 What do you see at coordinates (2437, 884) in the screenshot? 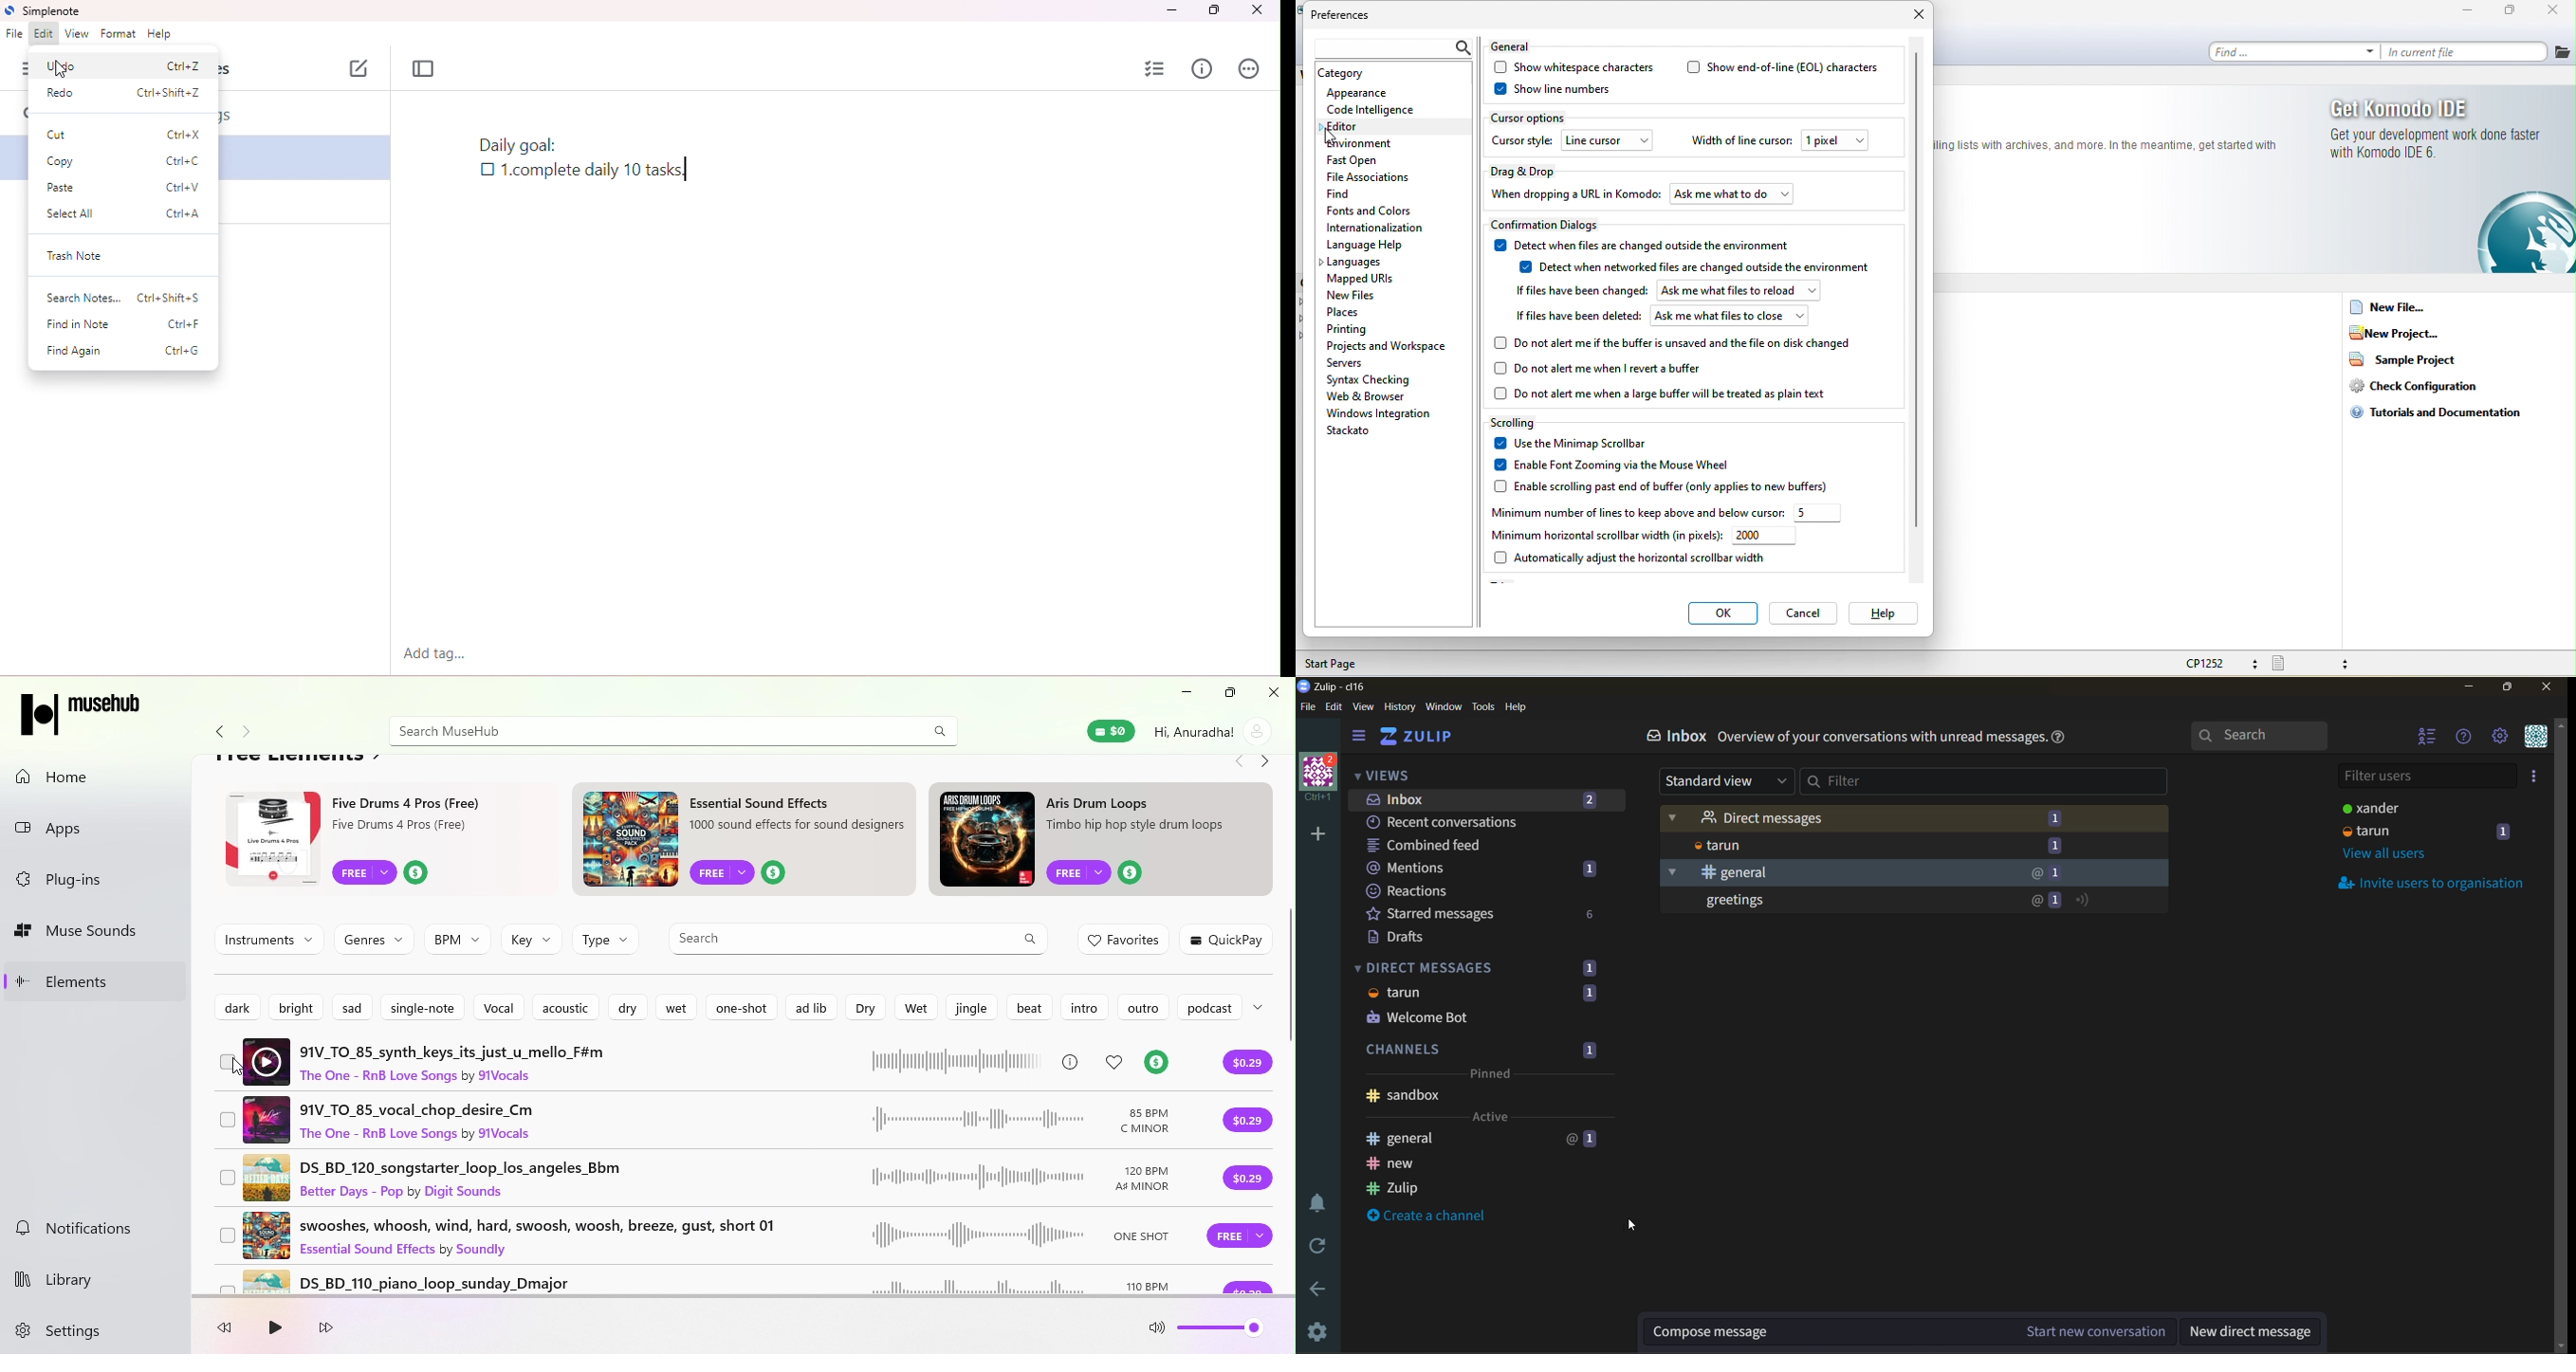
I see `invite users to organisation` at bounding box center [2437, 884].